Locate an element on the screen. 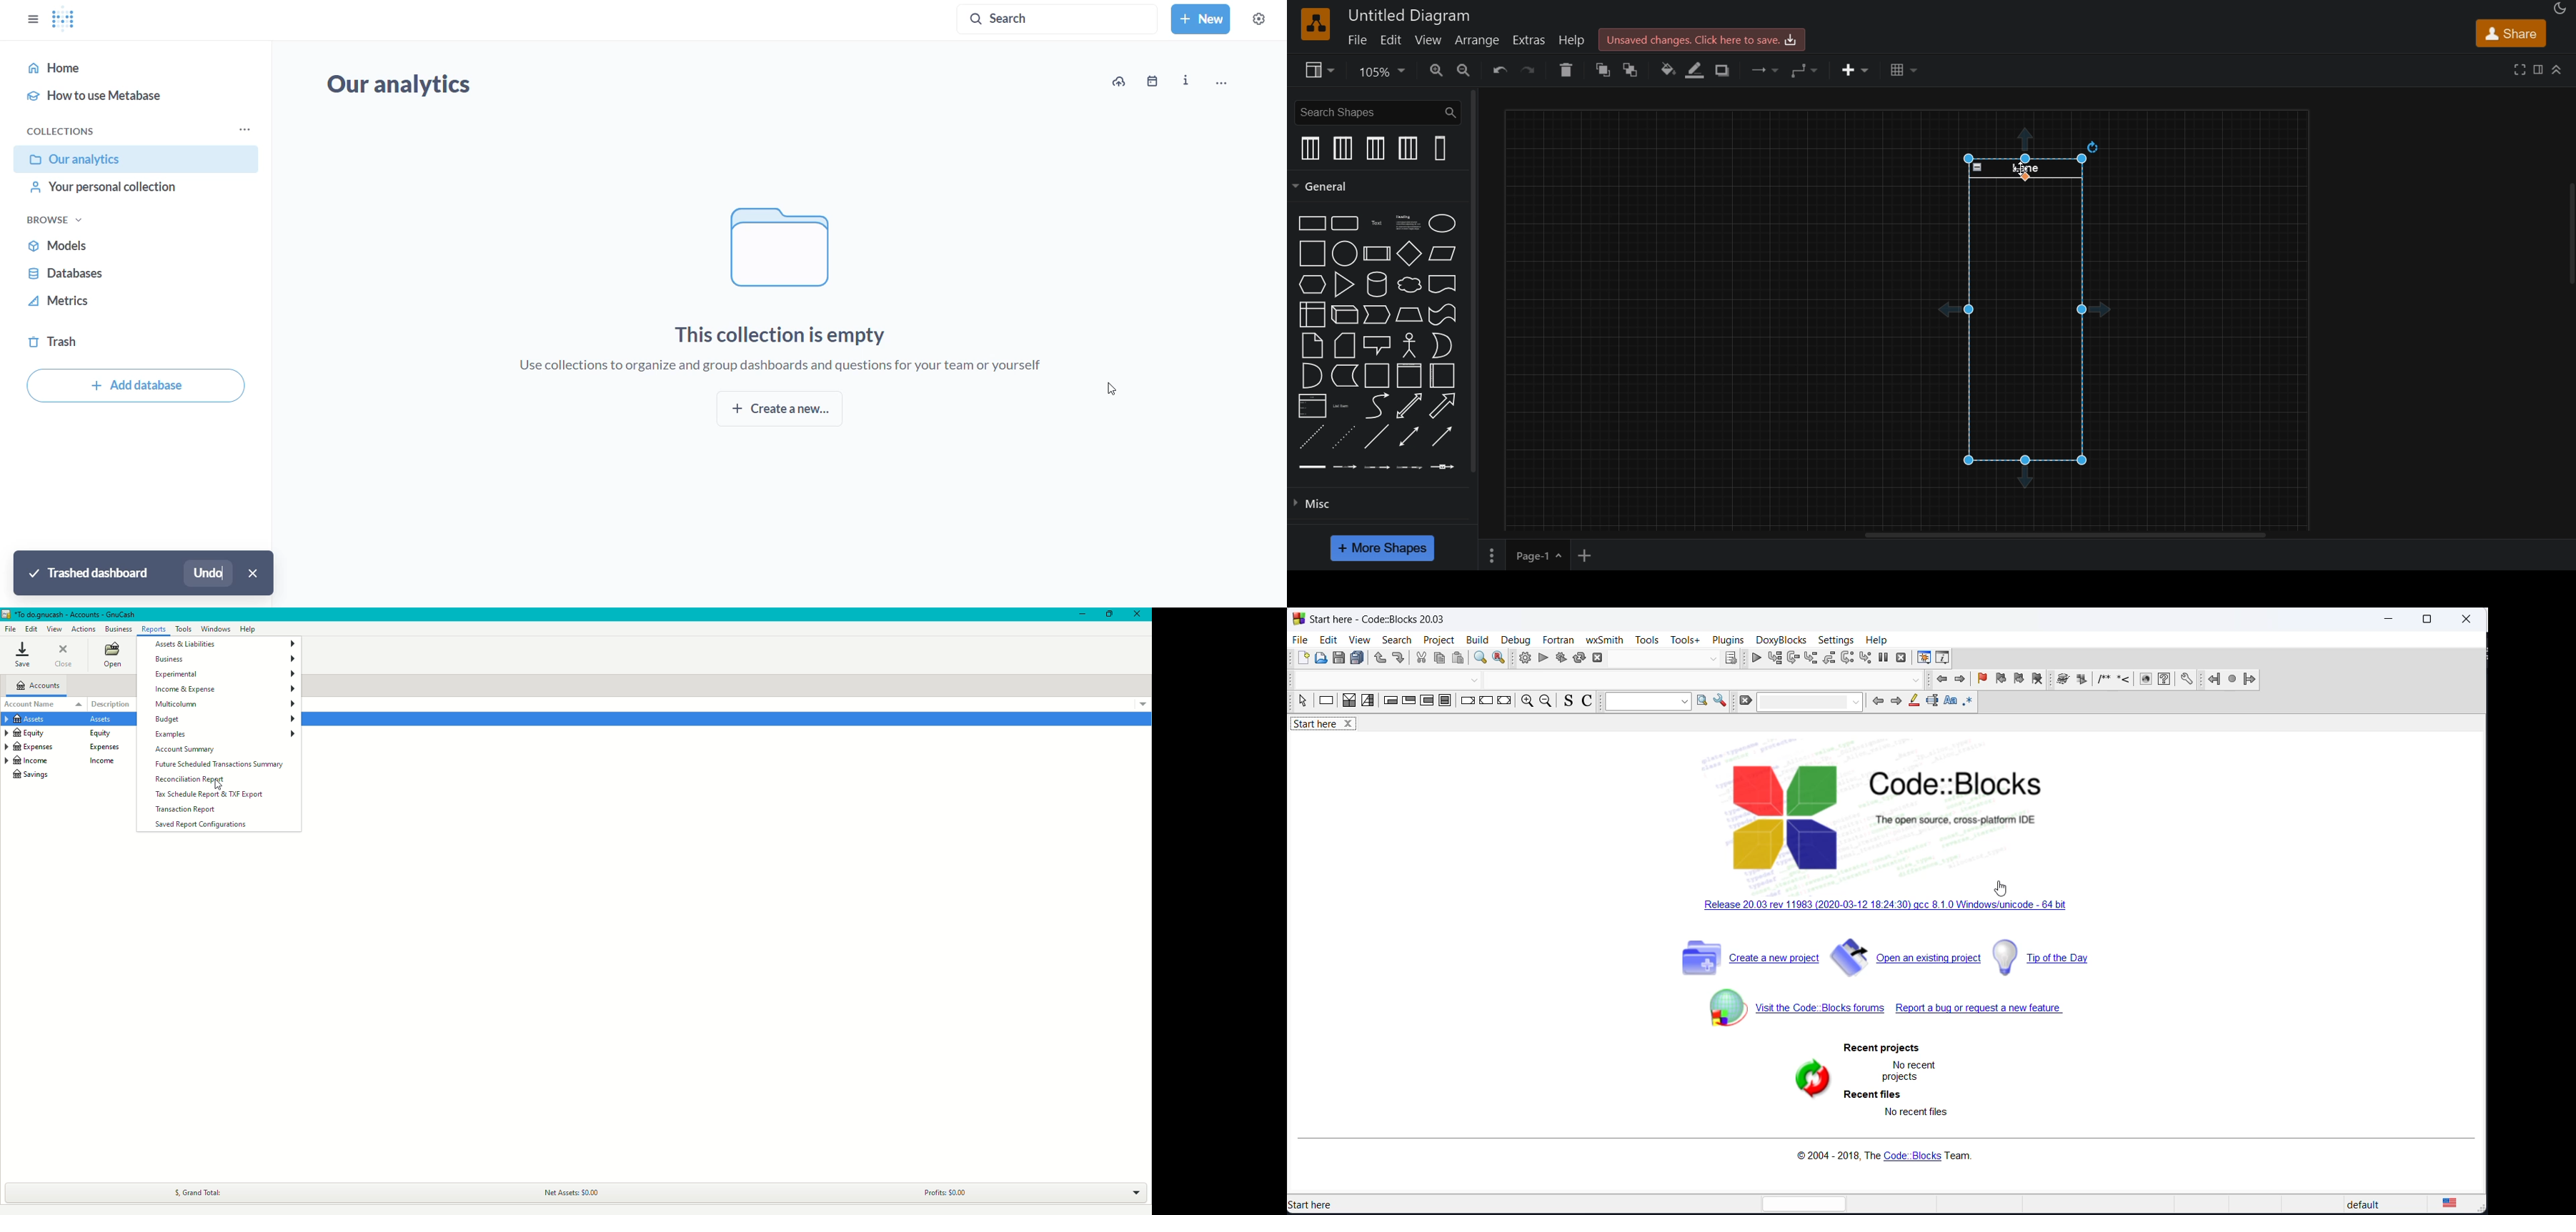 This screenshot has width=2576, height=1232. cloud is located at coordinates (1408, 285).